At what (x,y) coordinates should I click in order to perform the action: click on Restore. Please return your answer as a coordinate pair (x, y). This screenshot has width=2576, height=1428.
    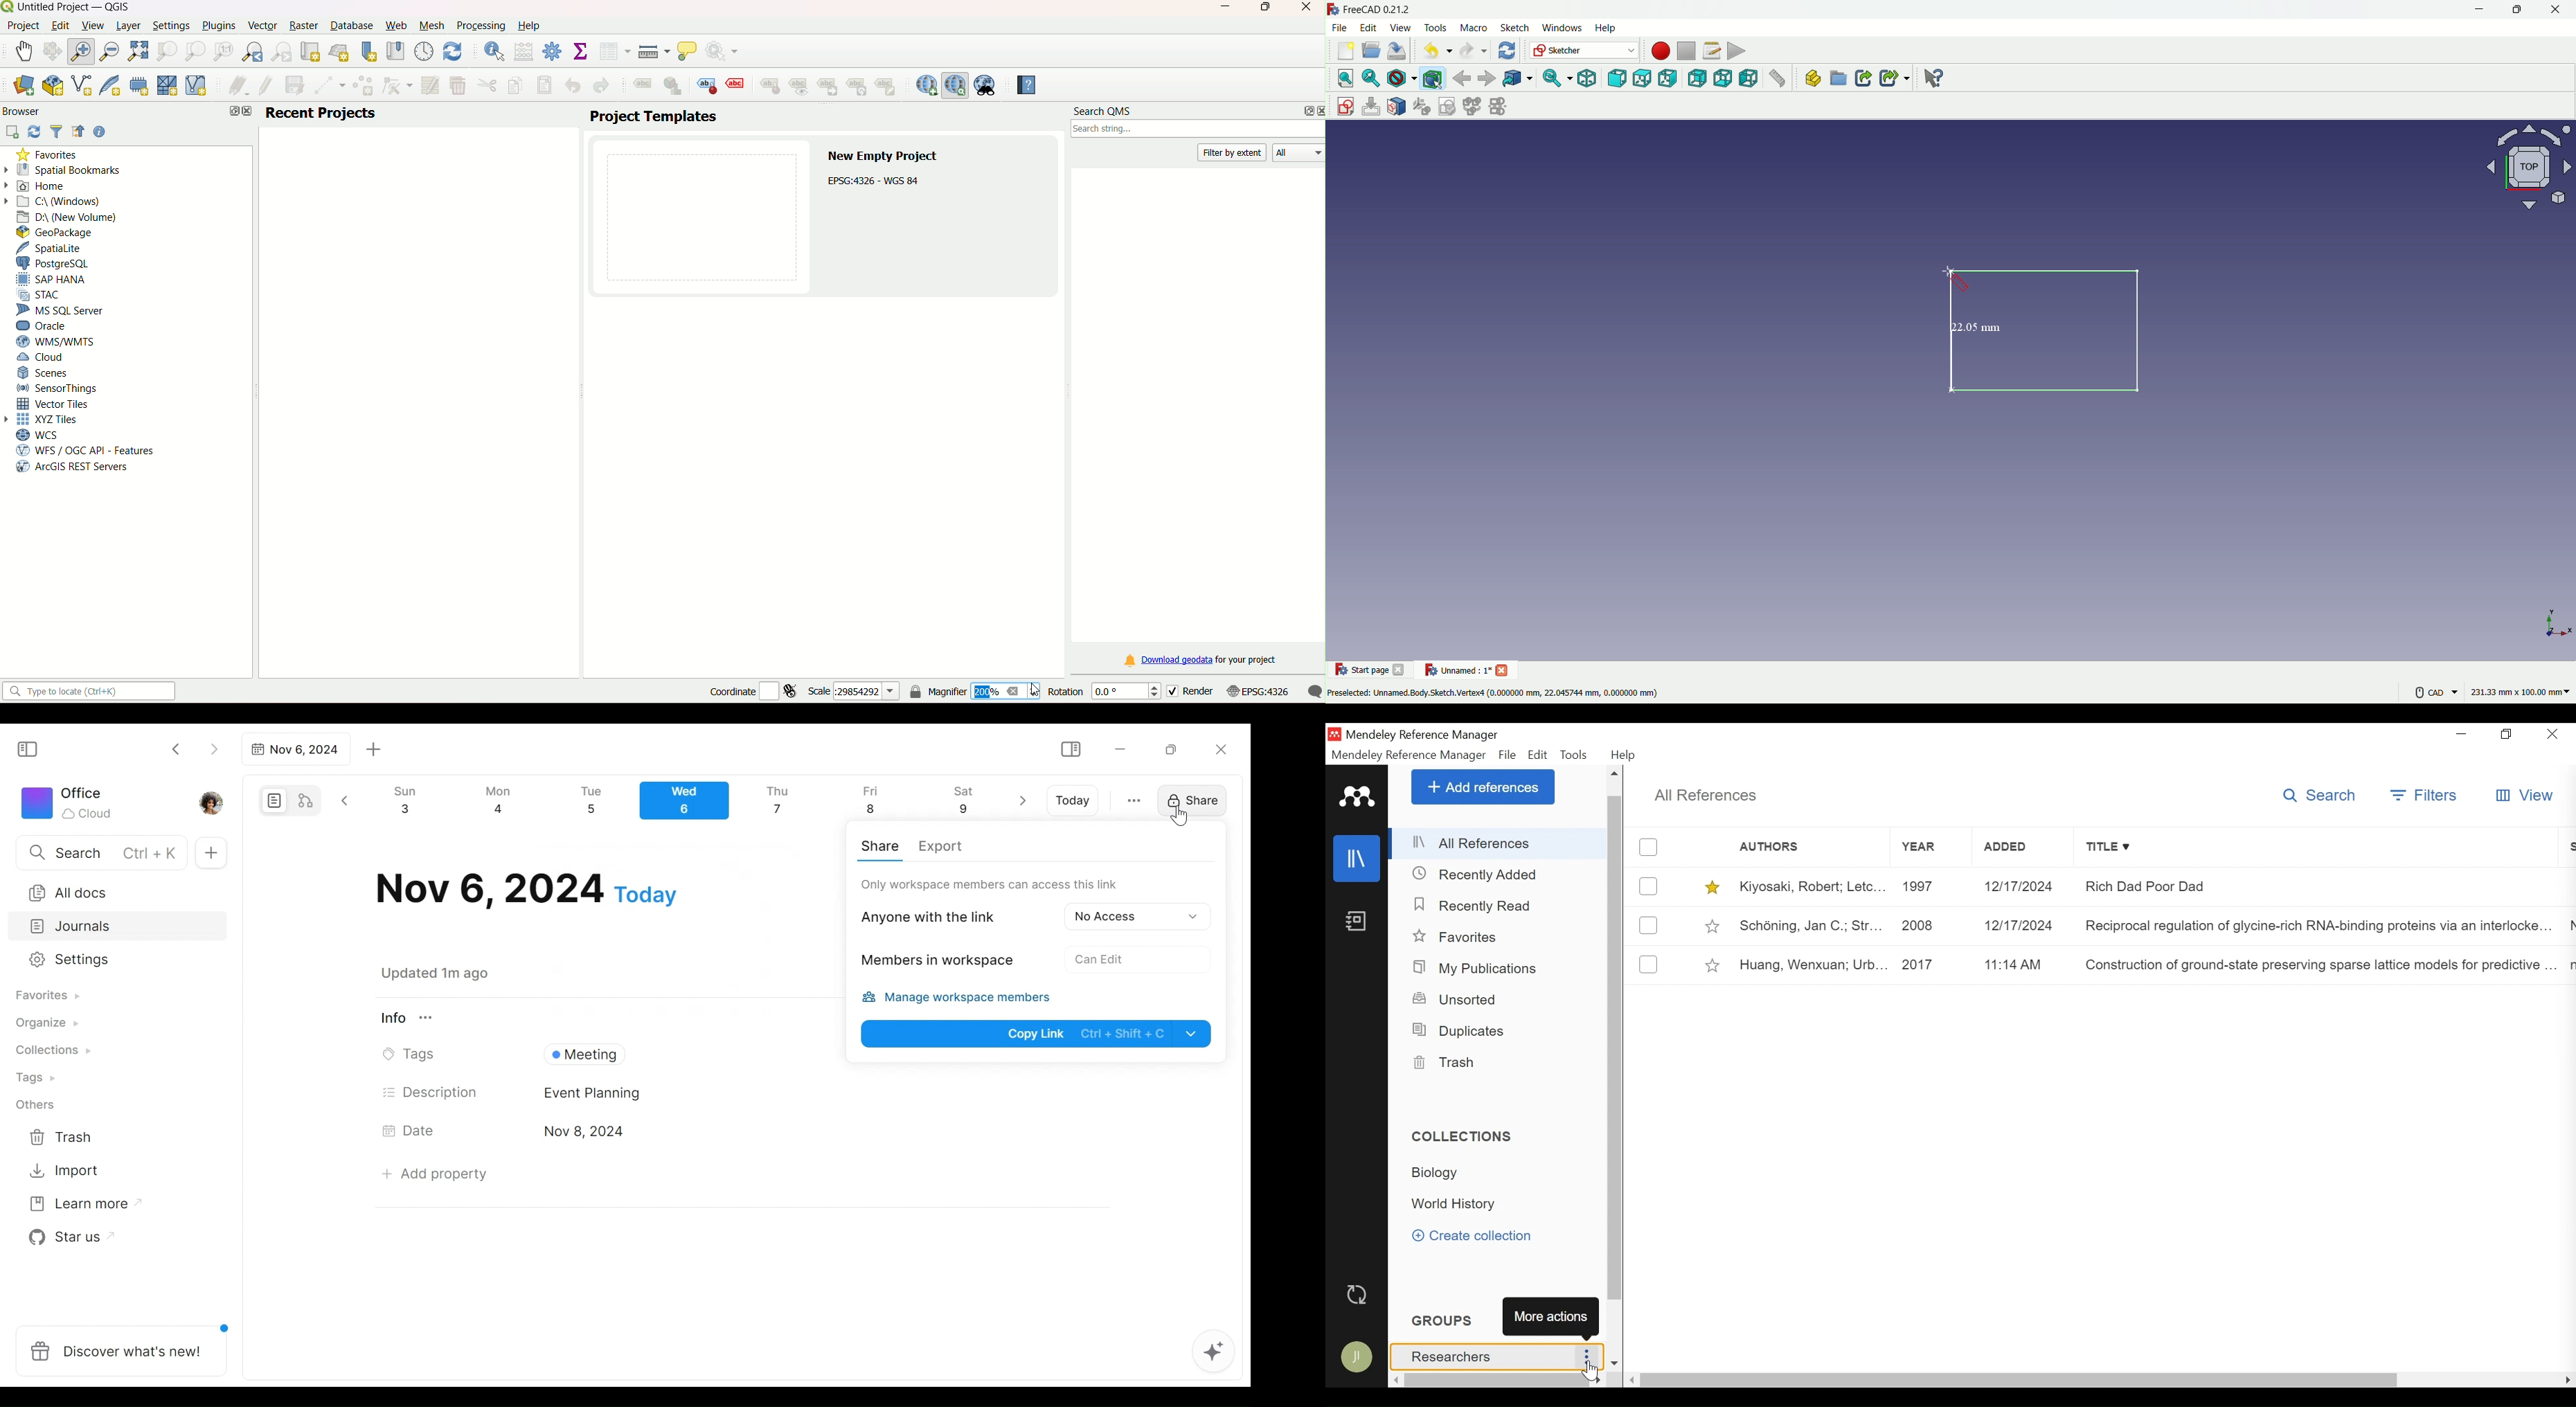
    Looking at the image, I should click on (2506, 733).